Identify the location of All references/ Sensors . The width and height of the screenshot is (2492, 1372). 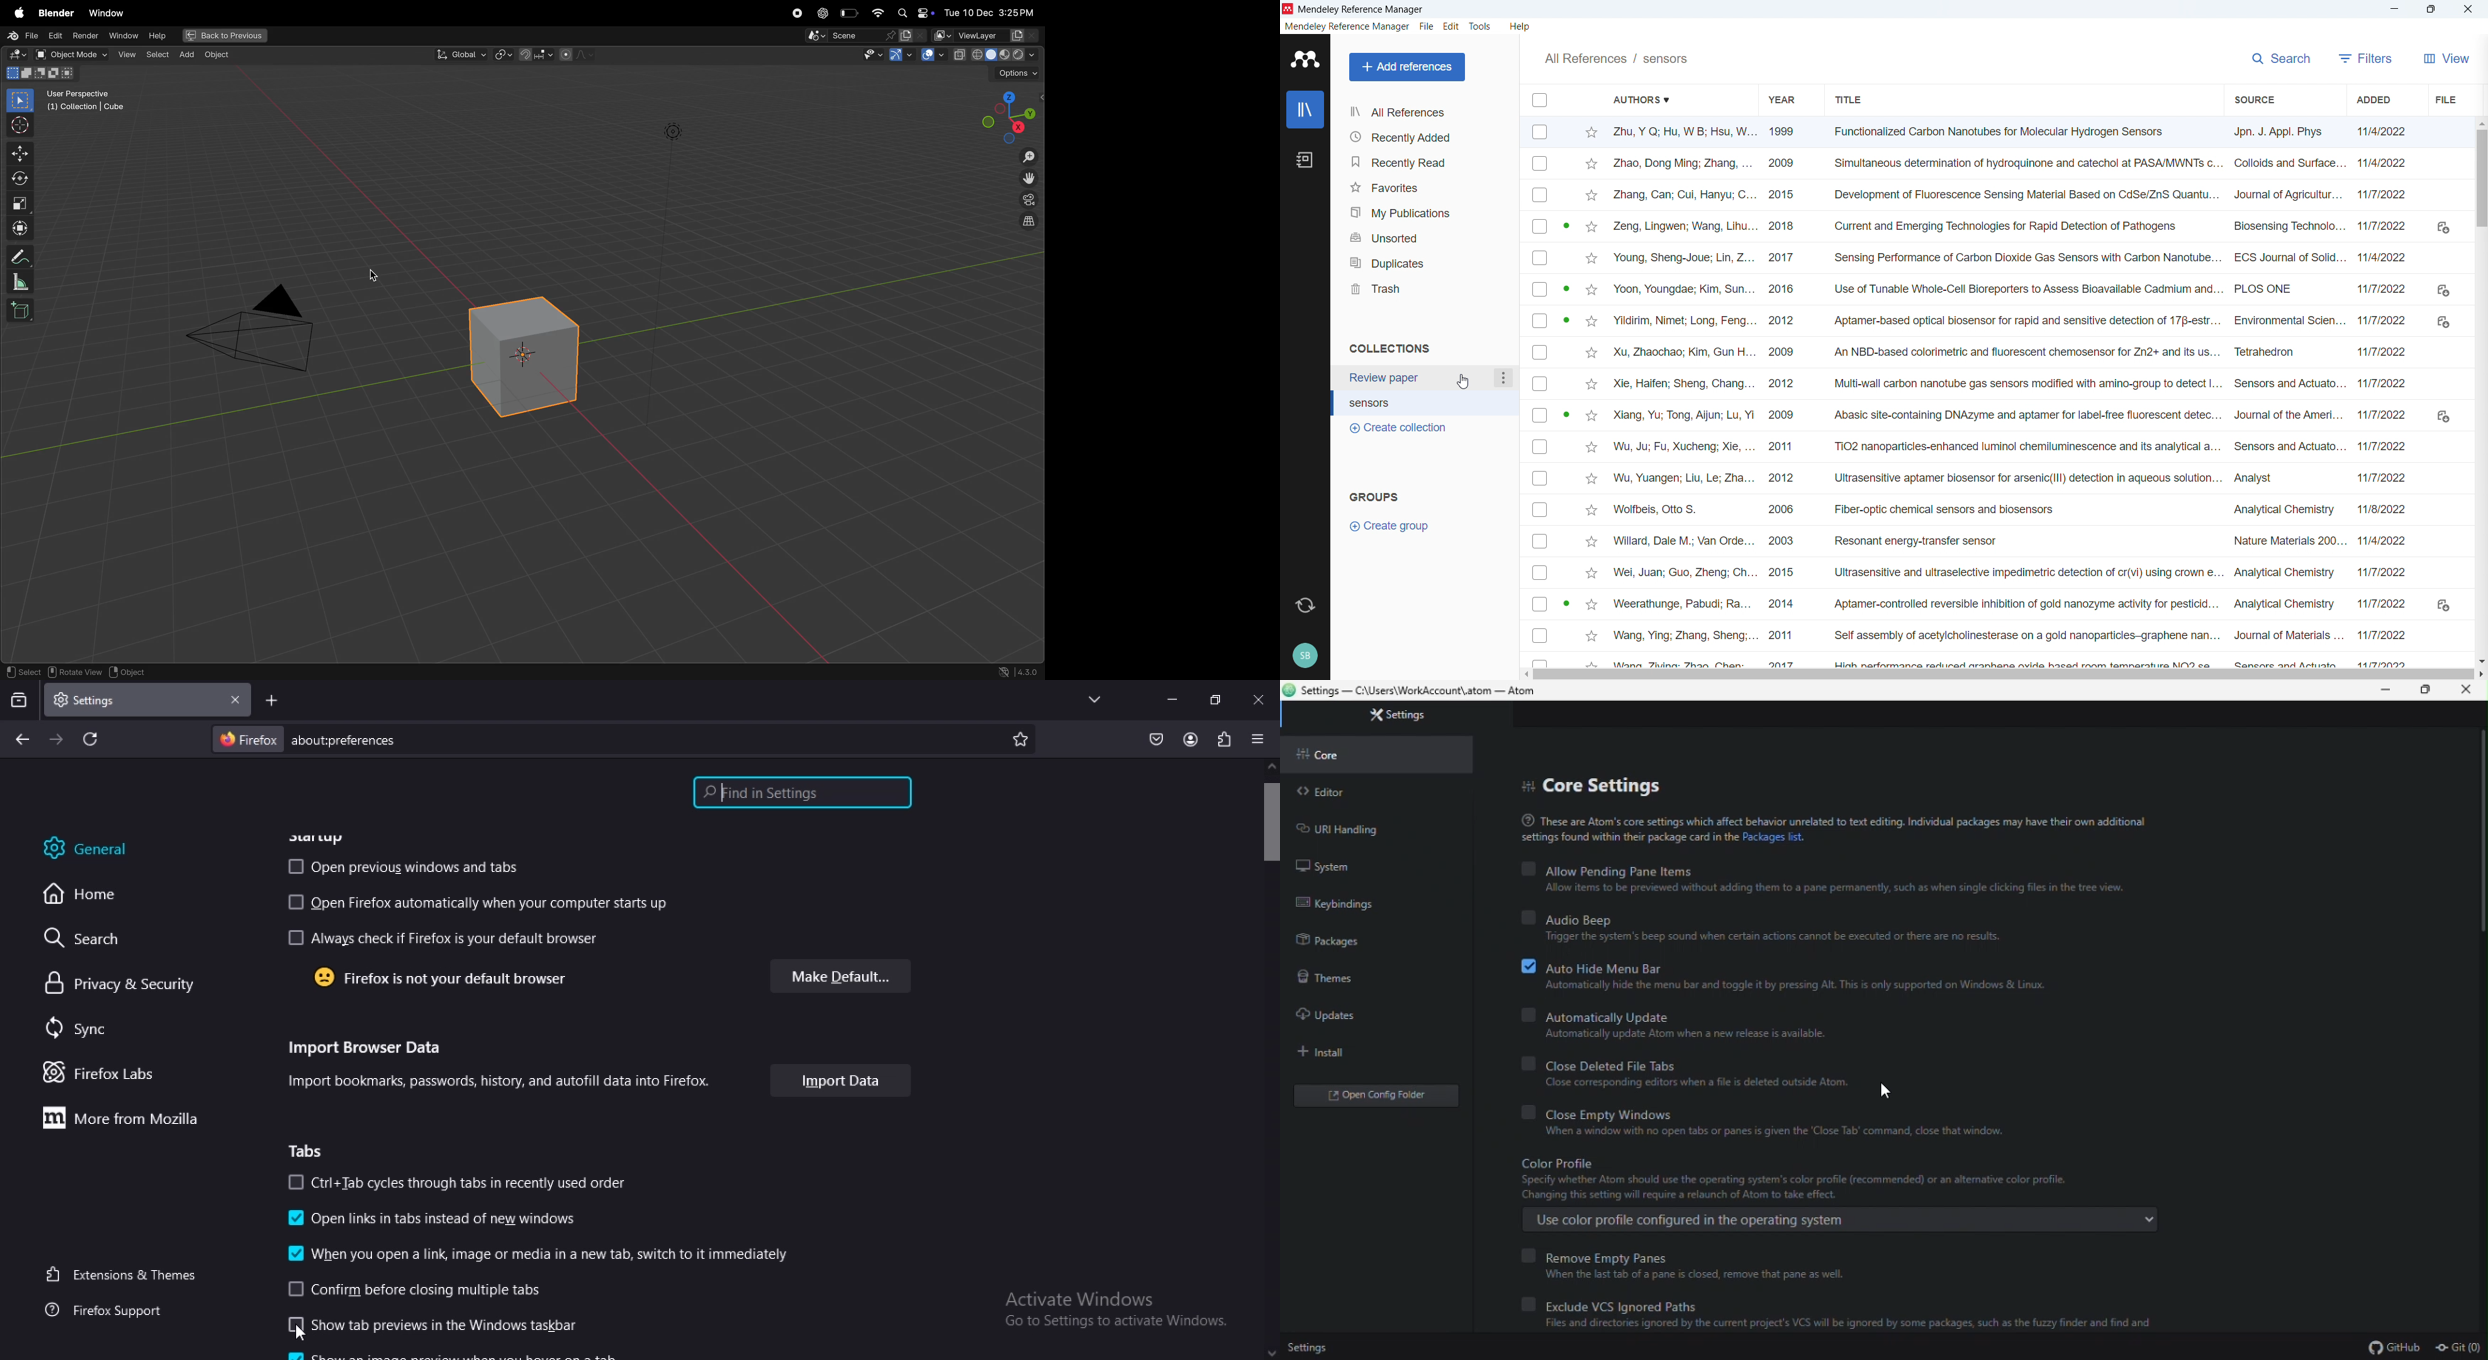
(1616, 57).